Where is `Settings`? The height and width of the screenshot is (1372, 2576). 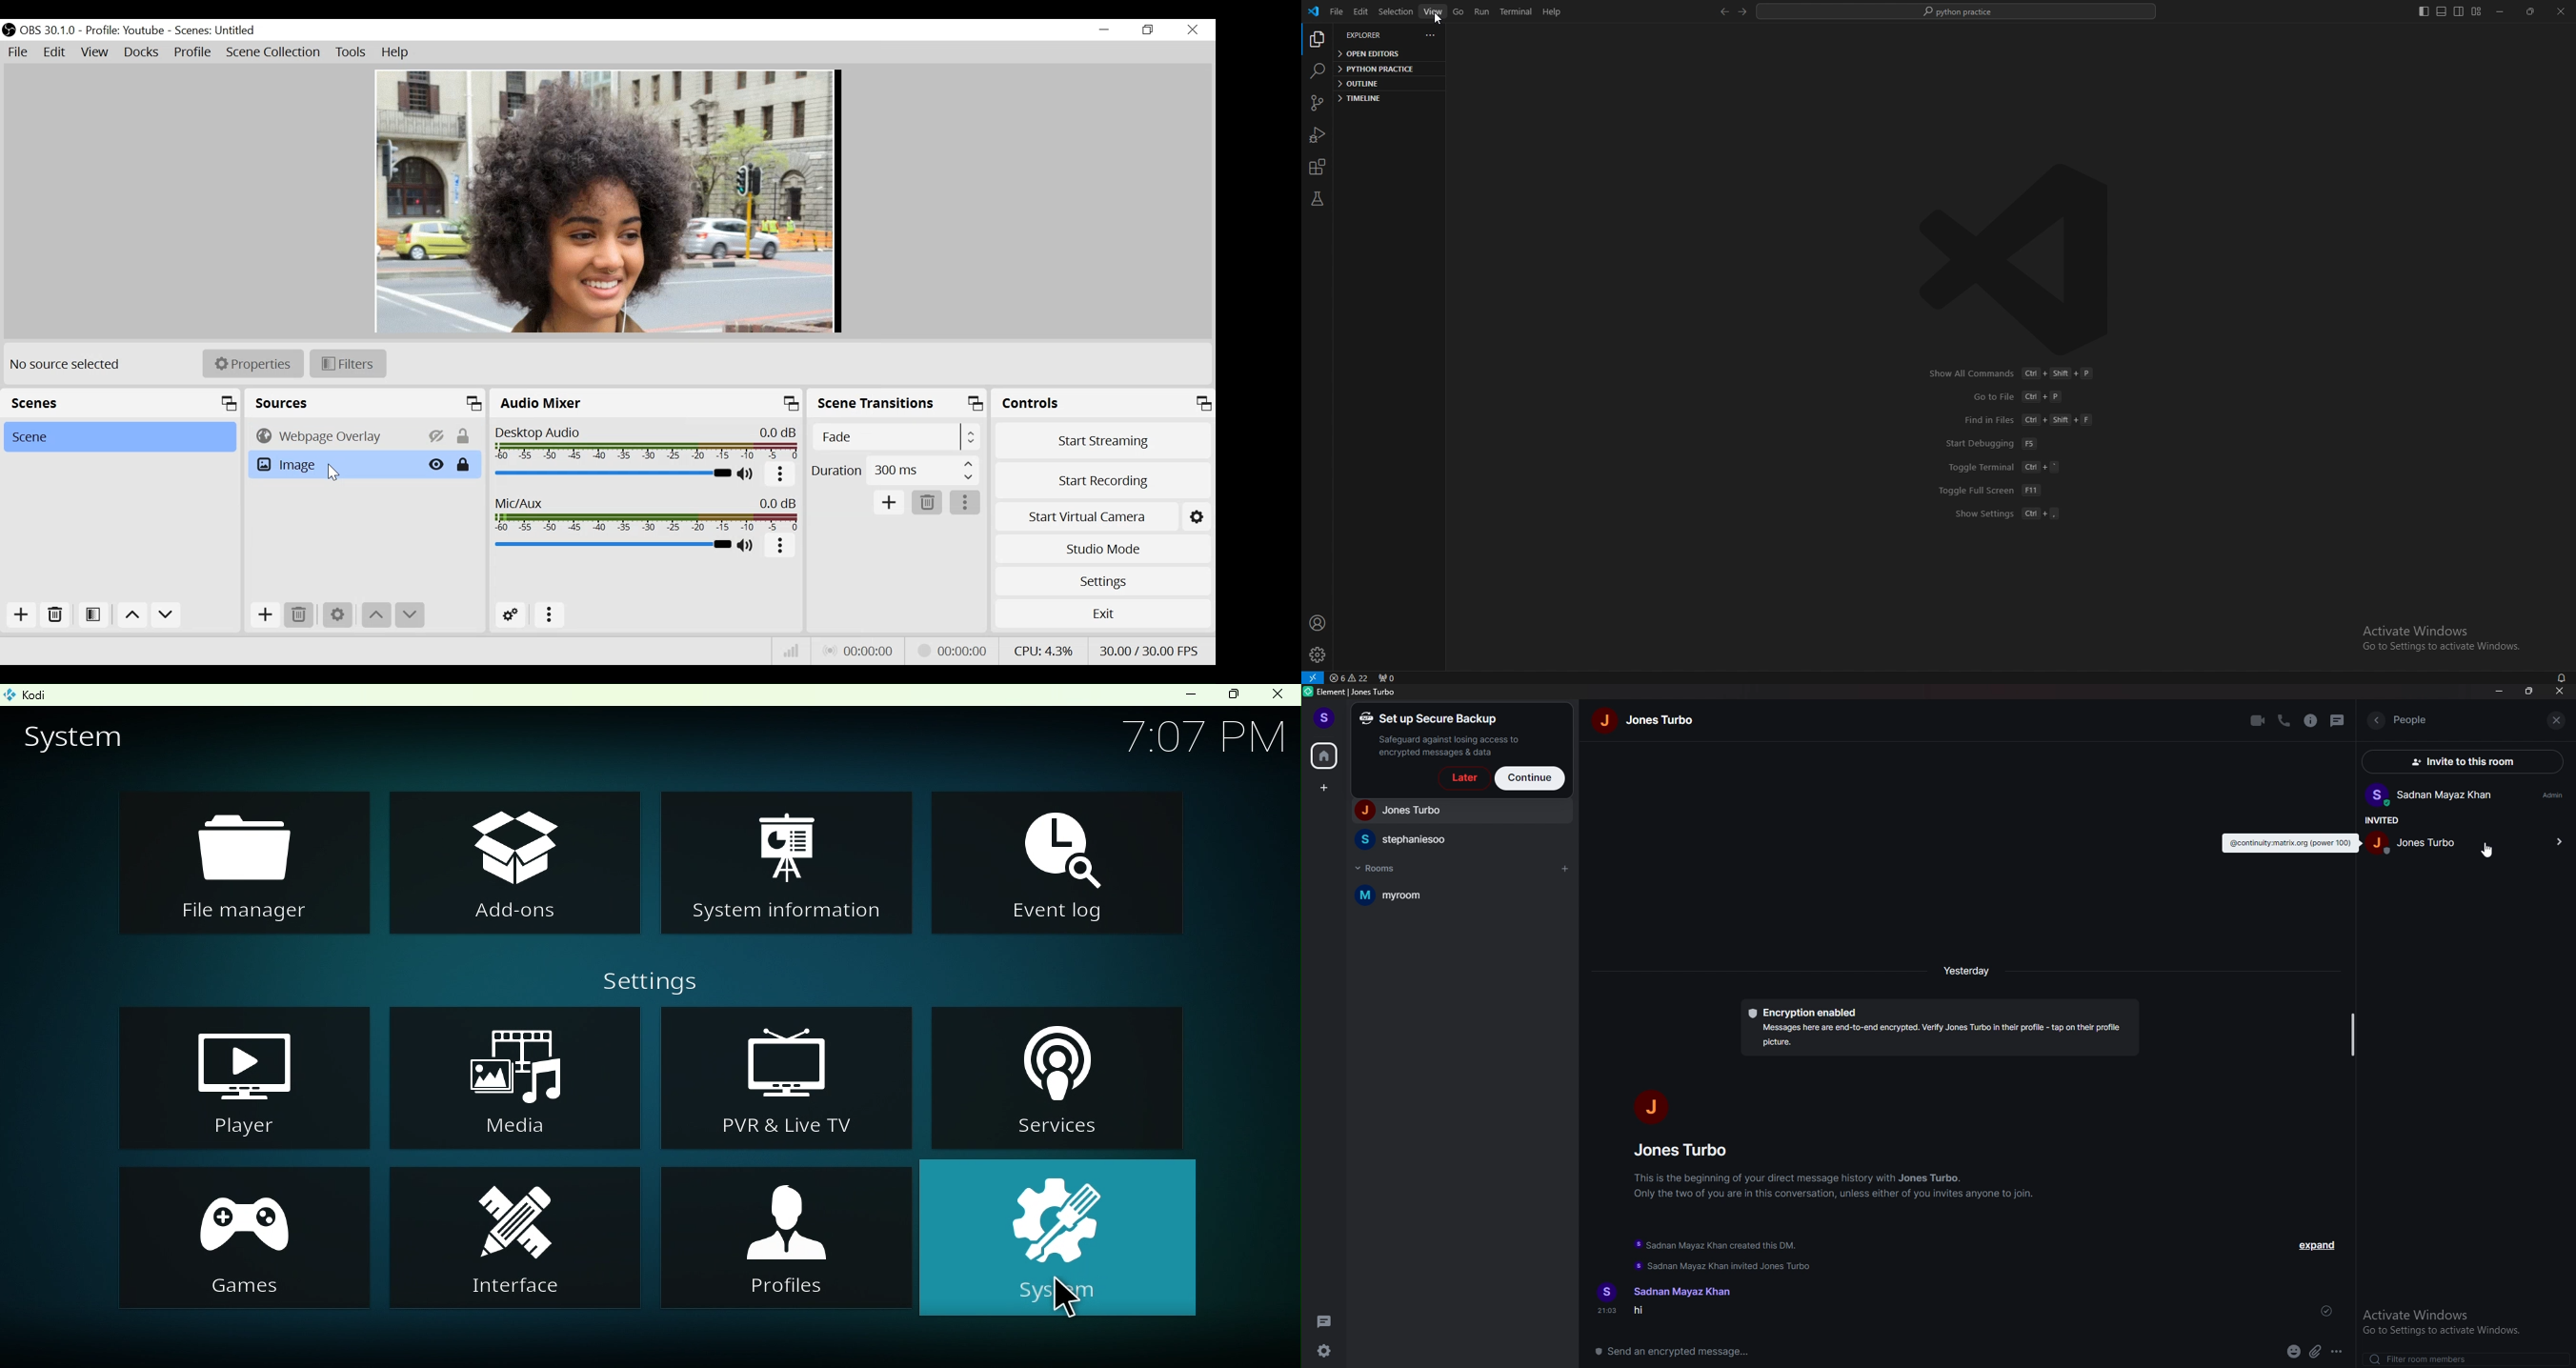
Settings is located at coordinates (642, 980).